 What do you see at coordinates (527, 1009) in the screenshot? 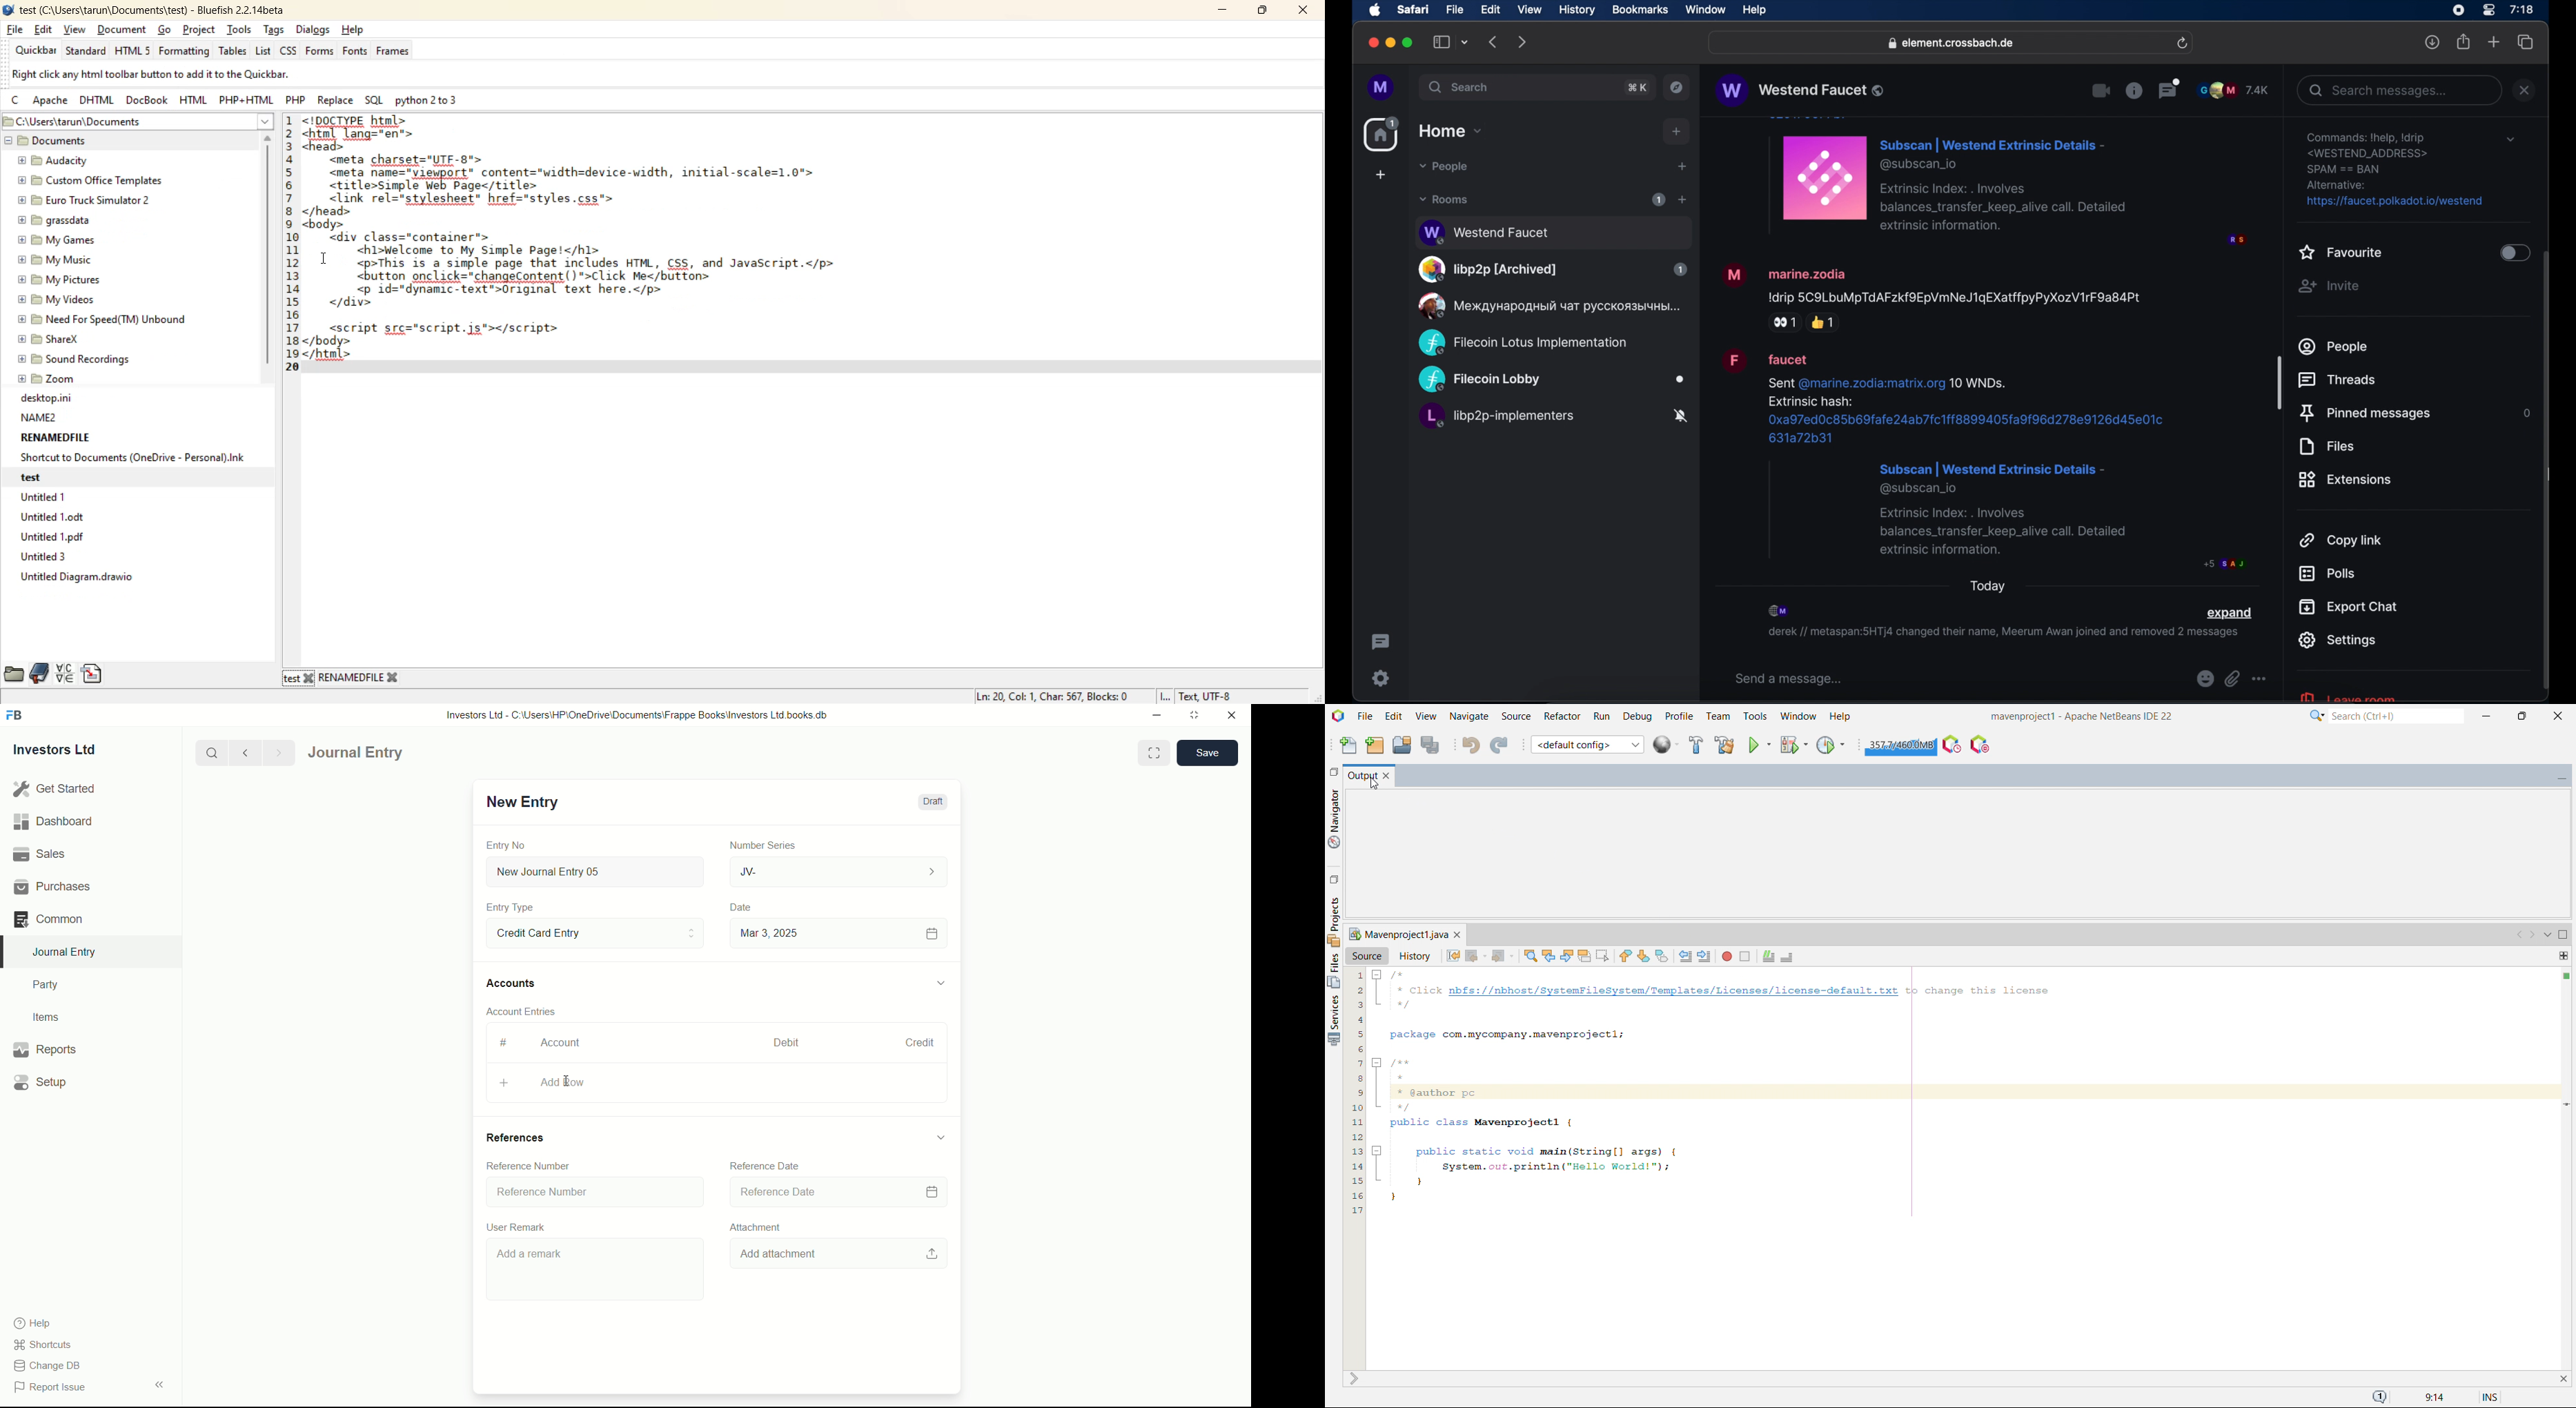
I see `Account Entries` at bounding box center [527, 1009].